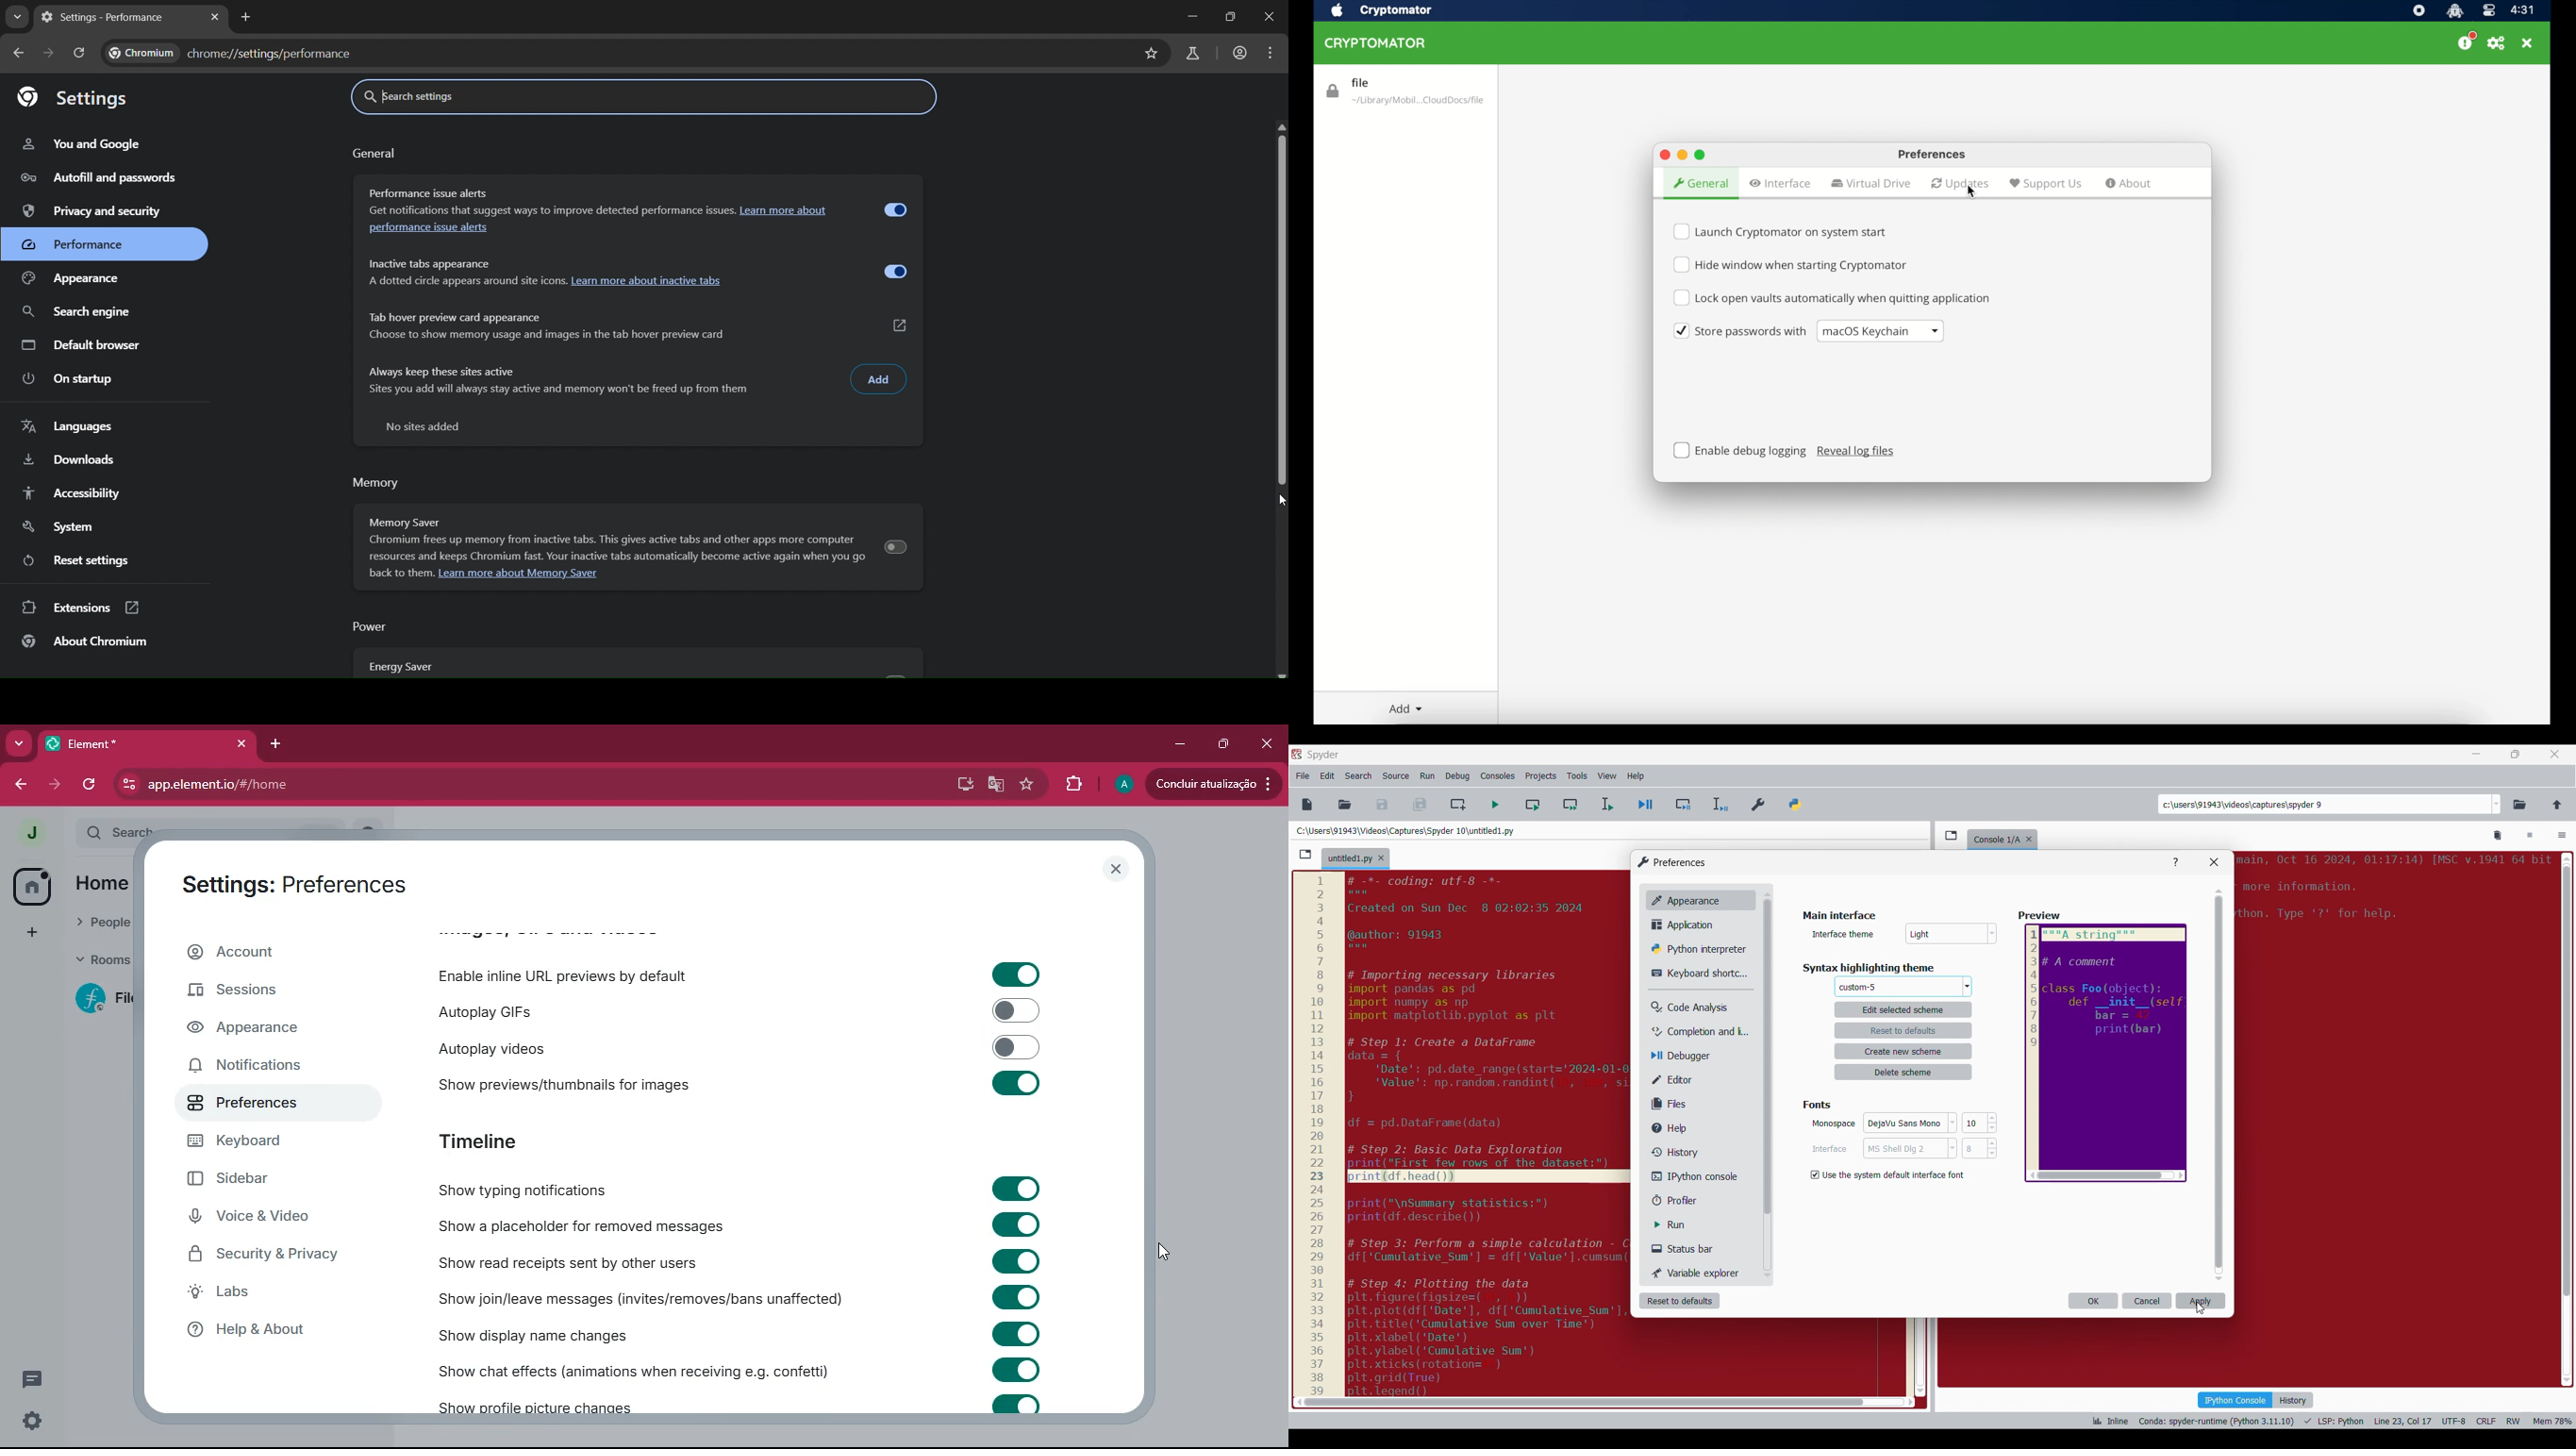 The height and width of the screenshot is (1456, 2576). I want to click on New file, so click(1307, 804).